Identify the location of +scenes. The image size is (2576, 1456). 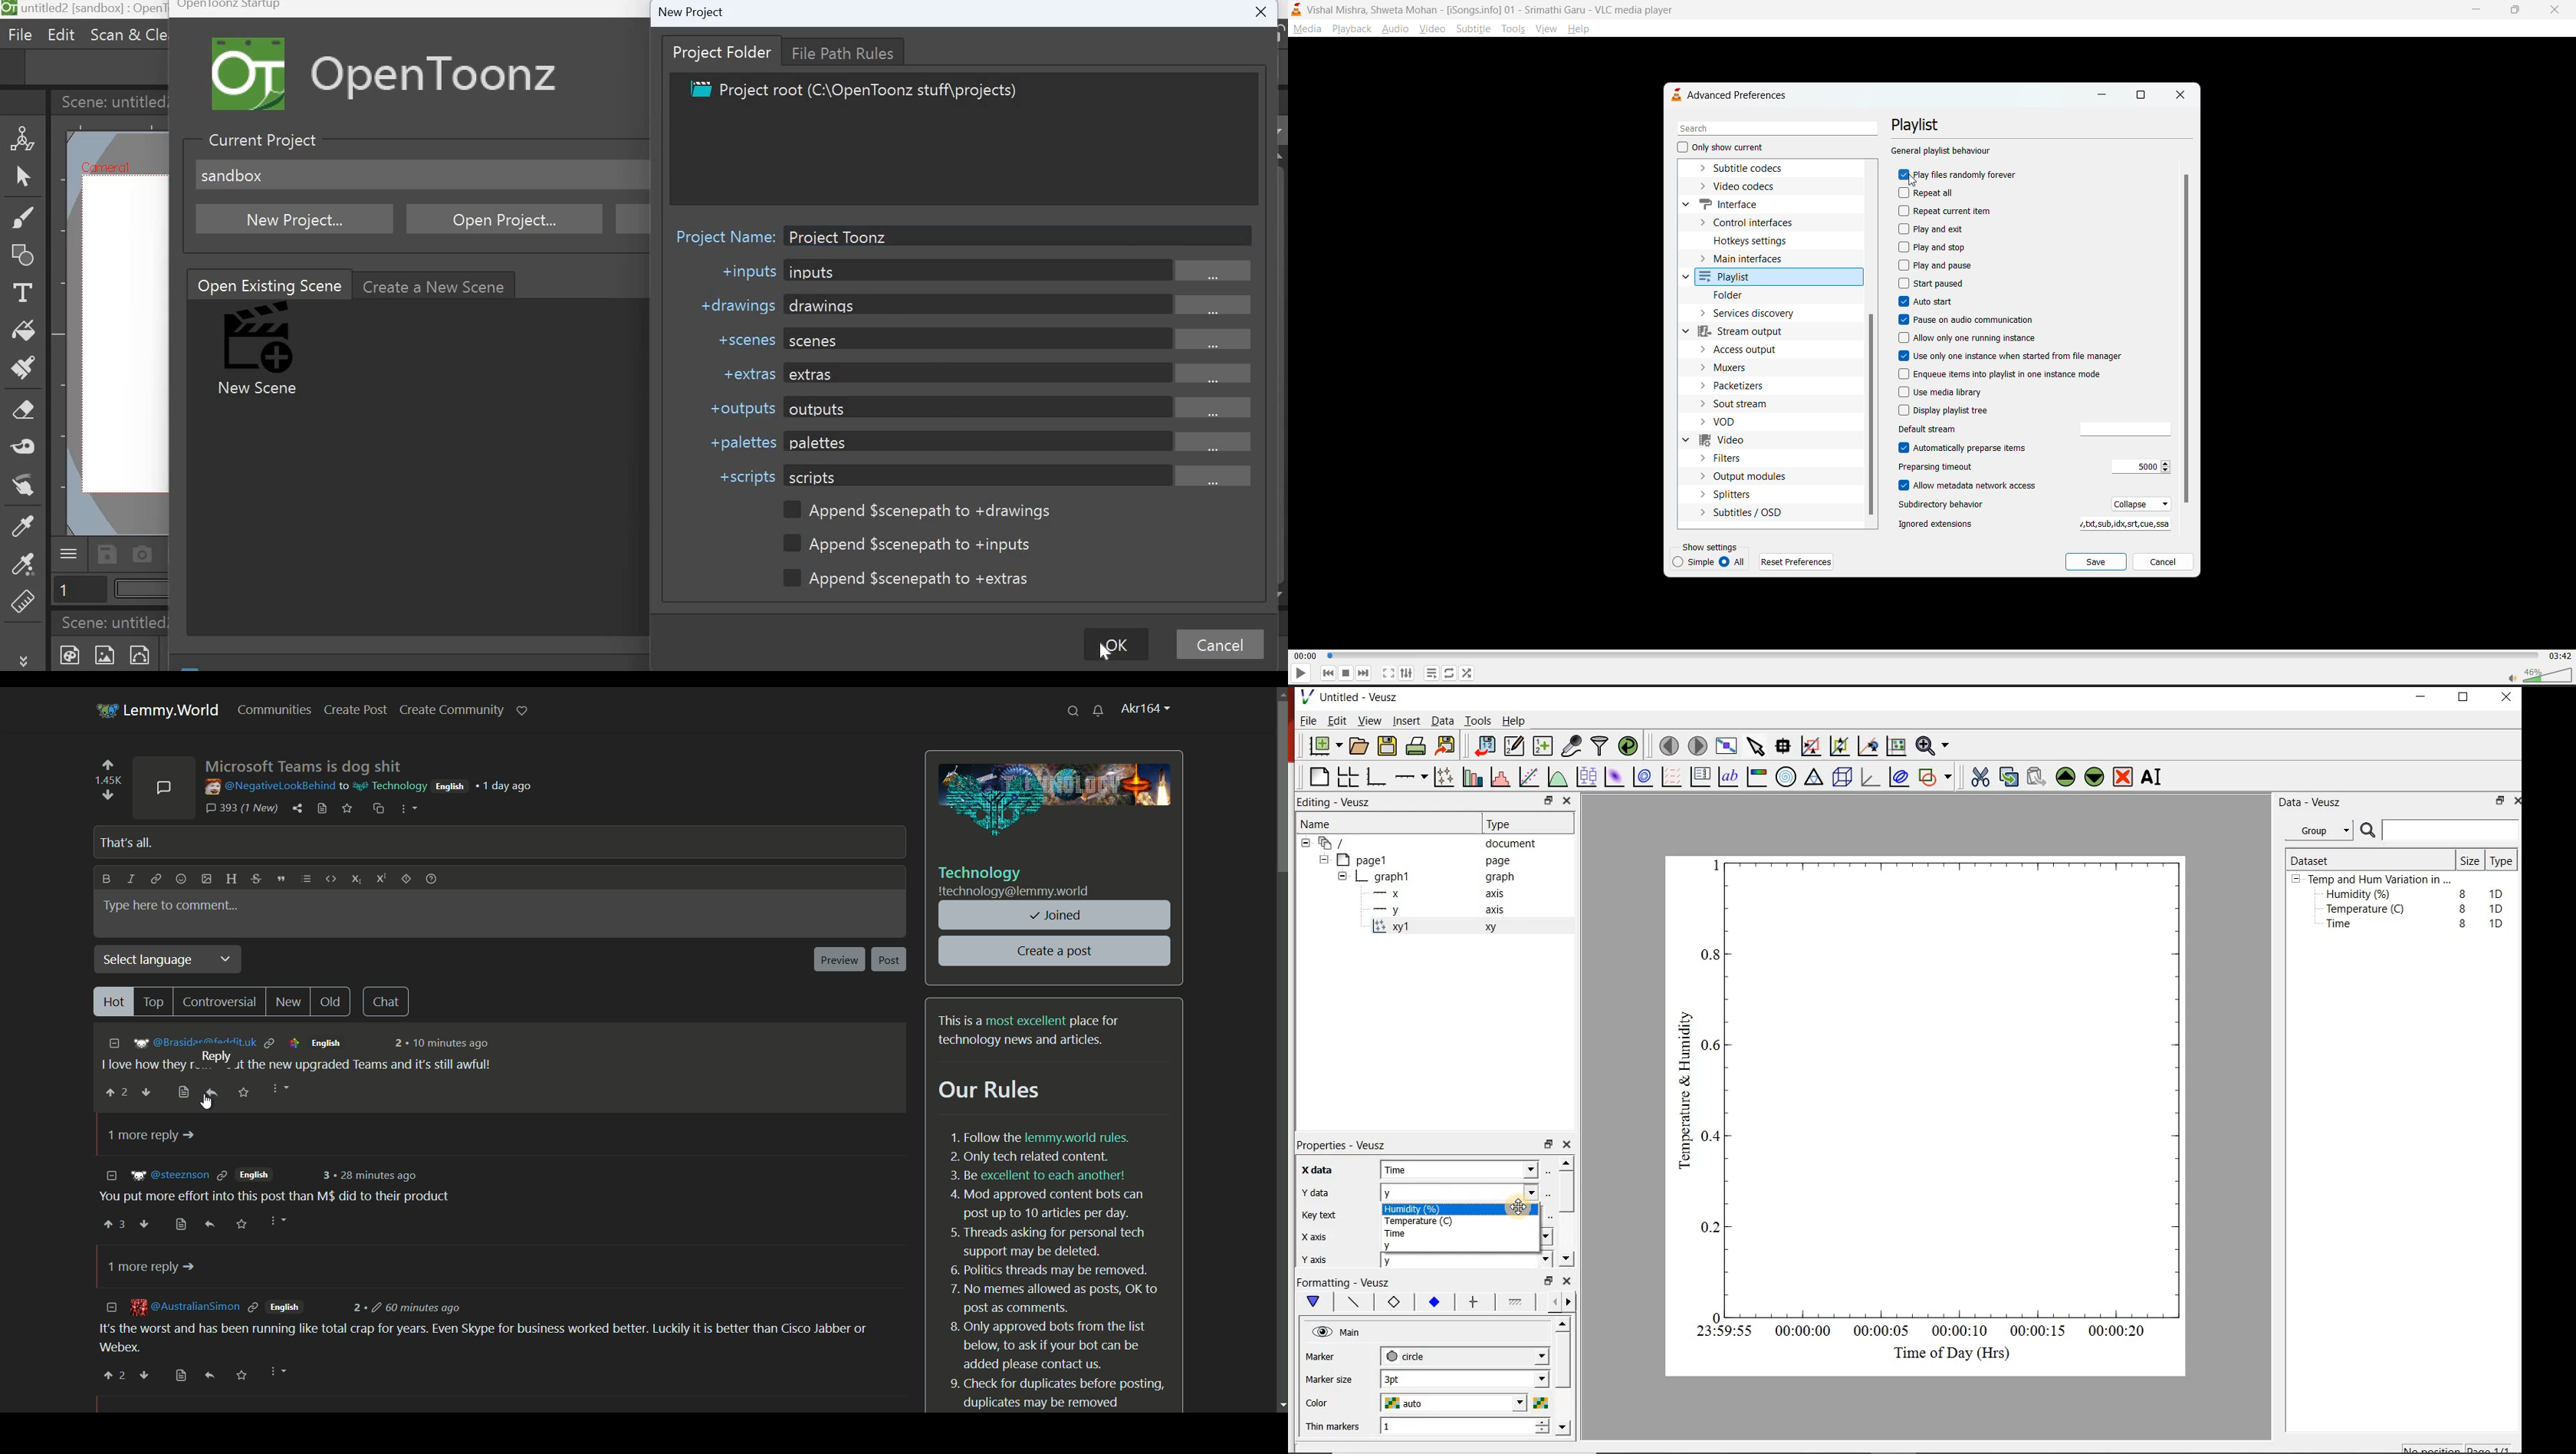
(743, 338).